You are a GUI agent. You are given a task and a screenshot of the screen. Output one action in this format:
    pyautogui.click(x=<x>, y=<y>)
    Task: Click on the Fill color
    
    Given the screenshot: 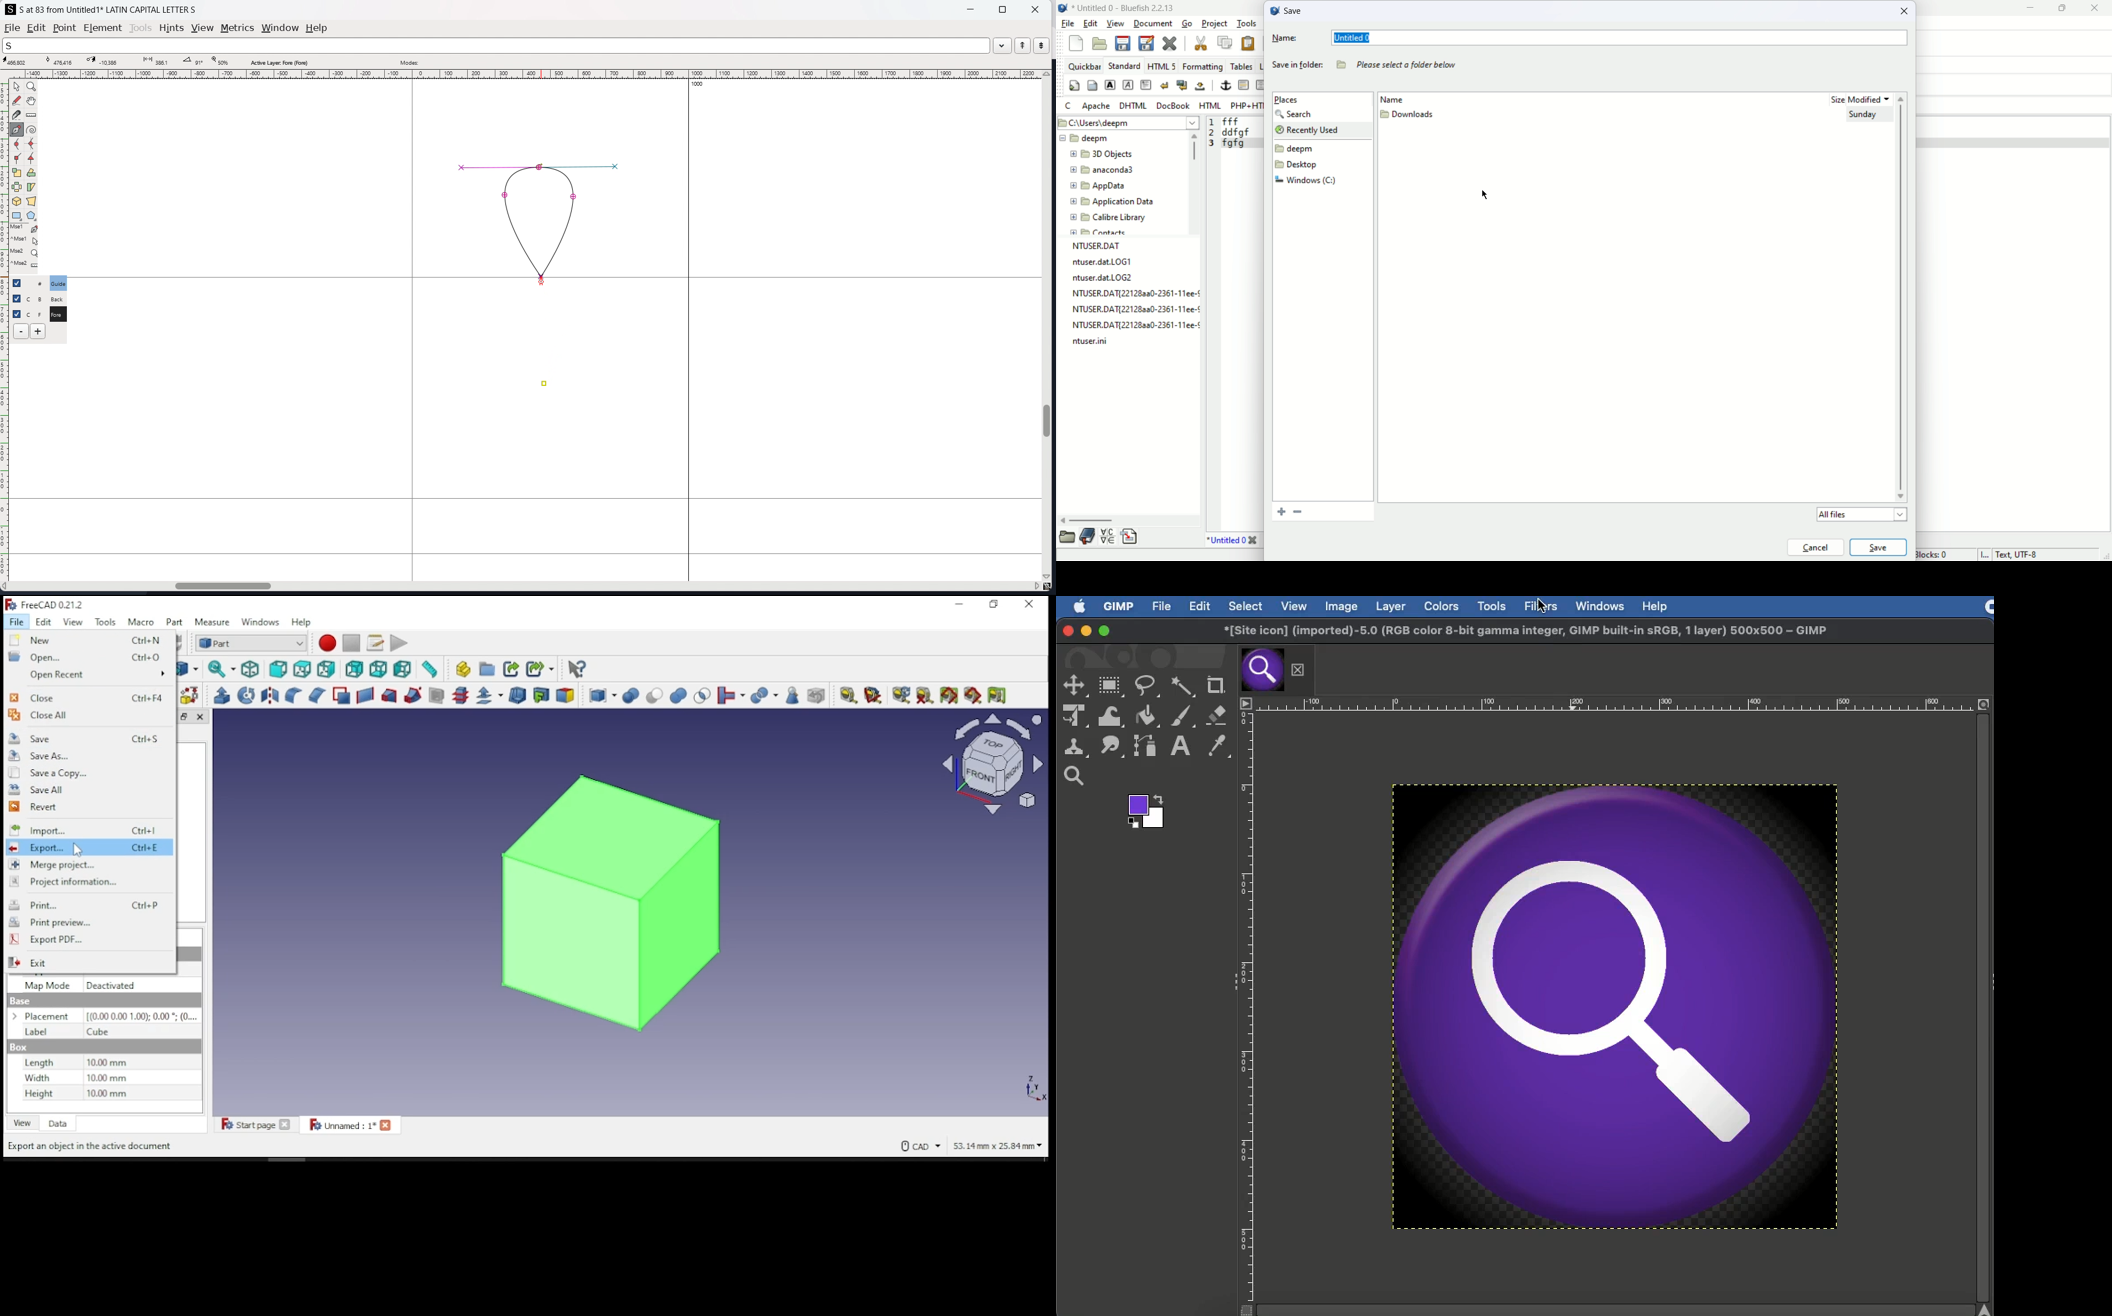 What is the action you would take?
    pyautogui.click(x=1146, y=717)
    